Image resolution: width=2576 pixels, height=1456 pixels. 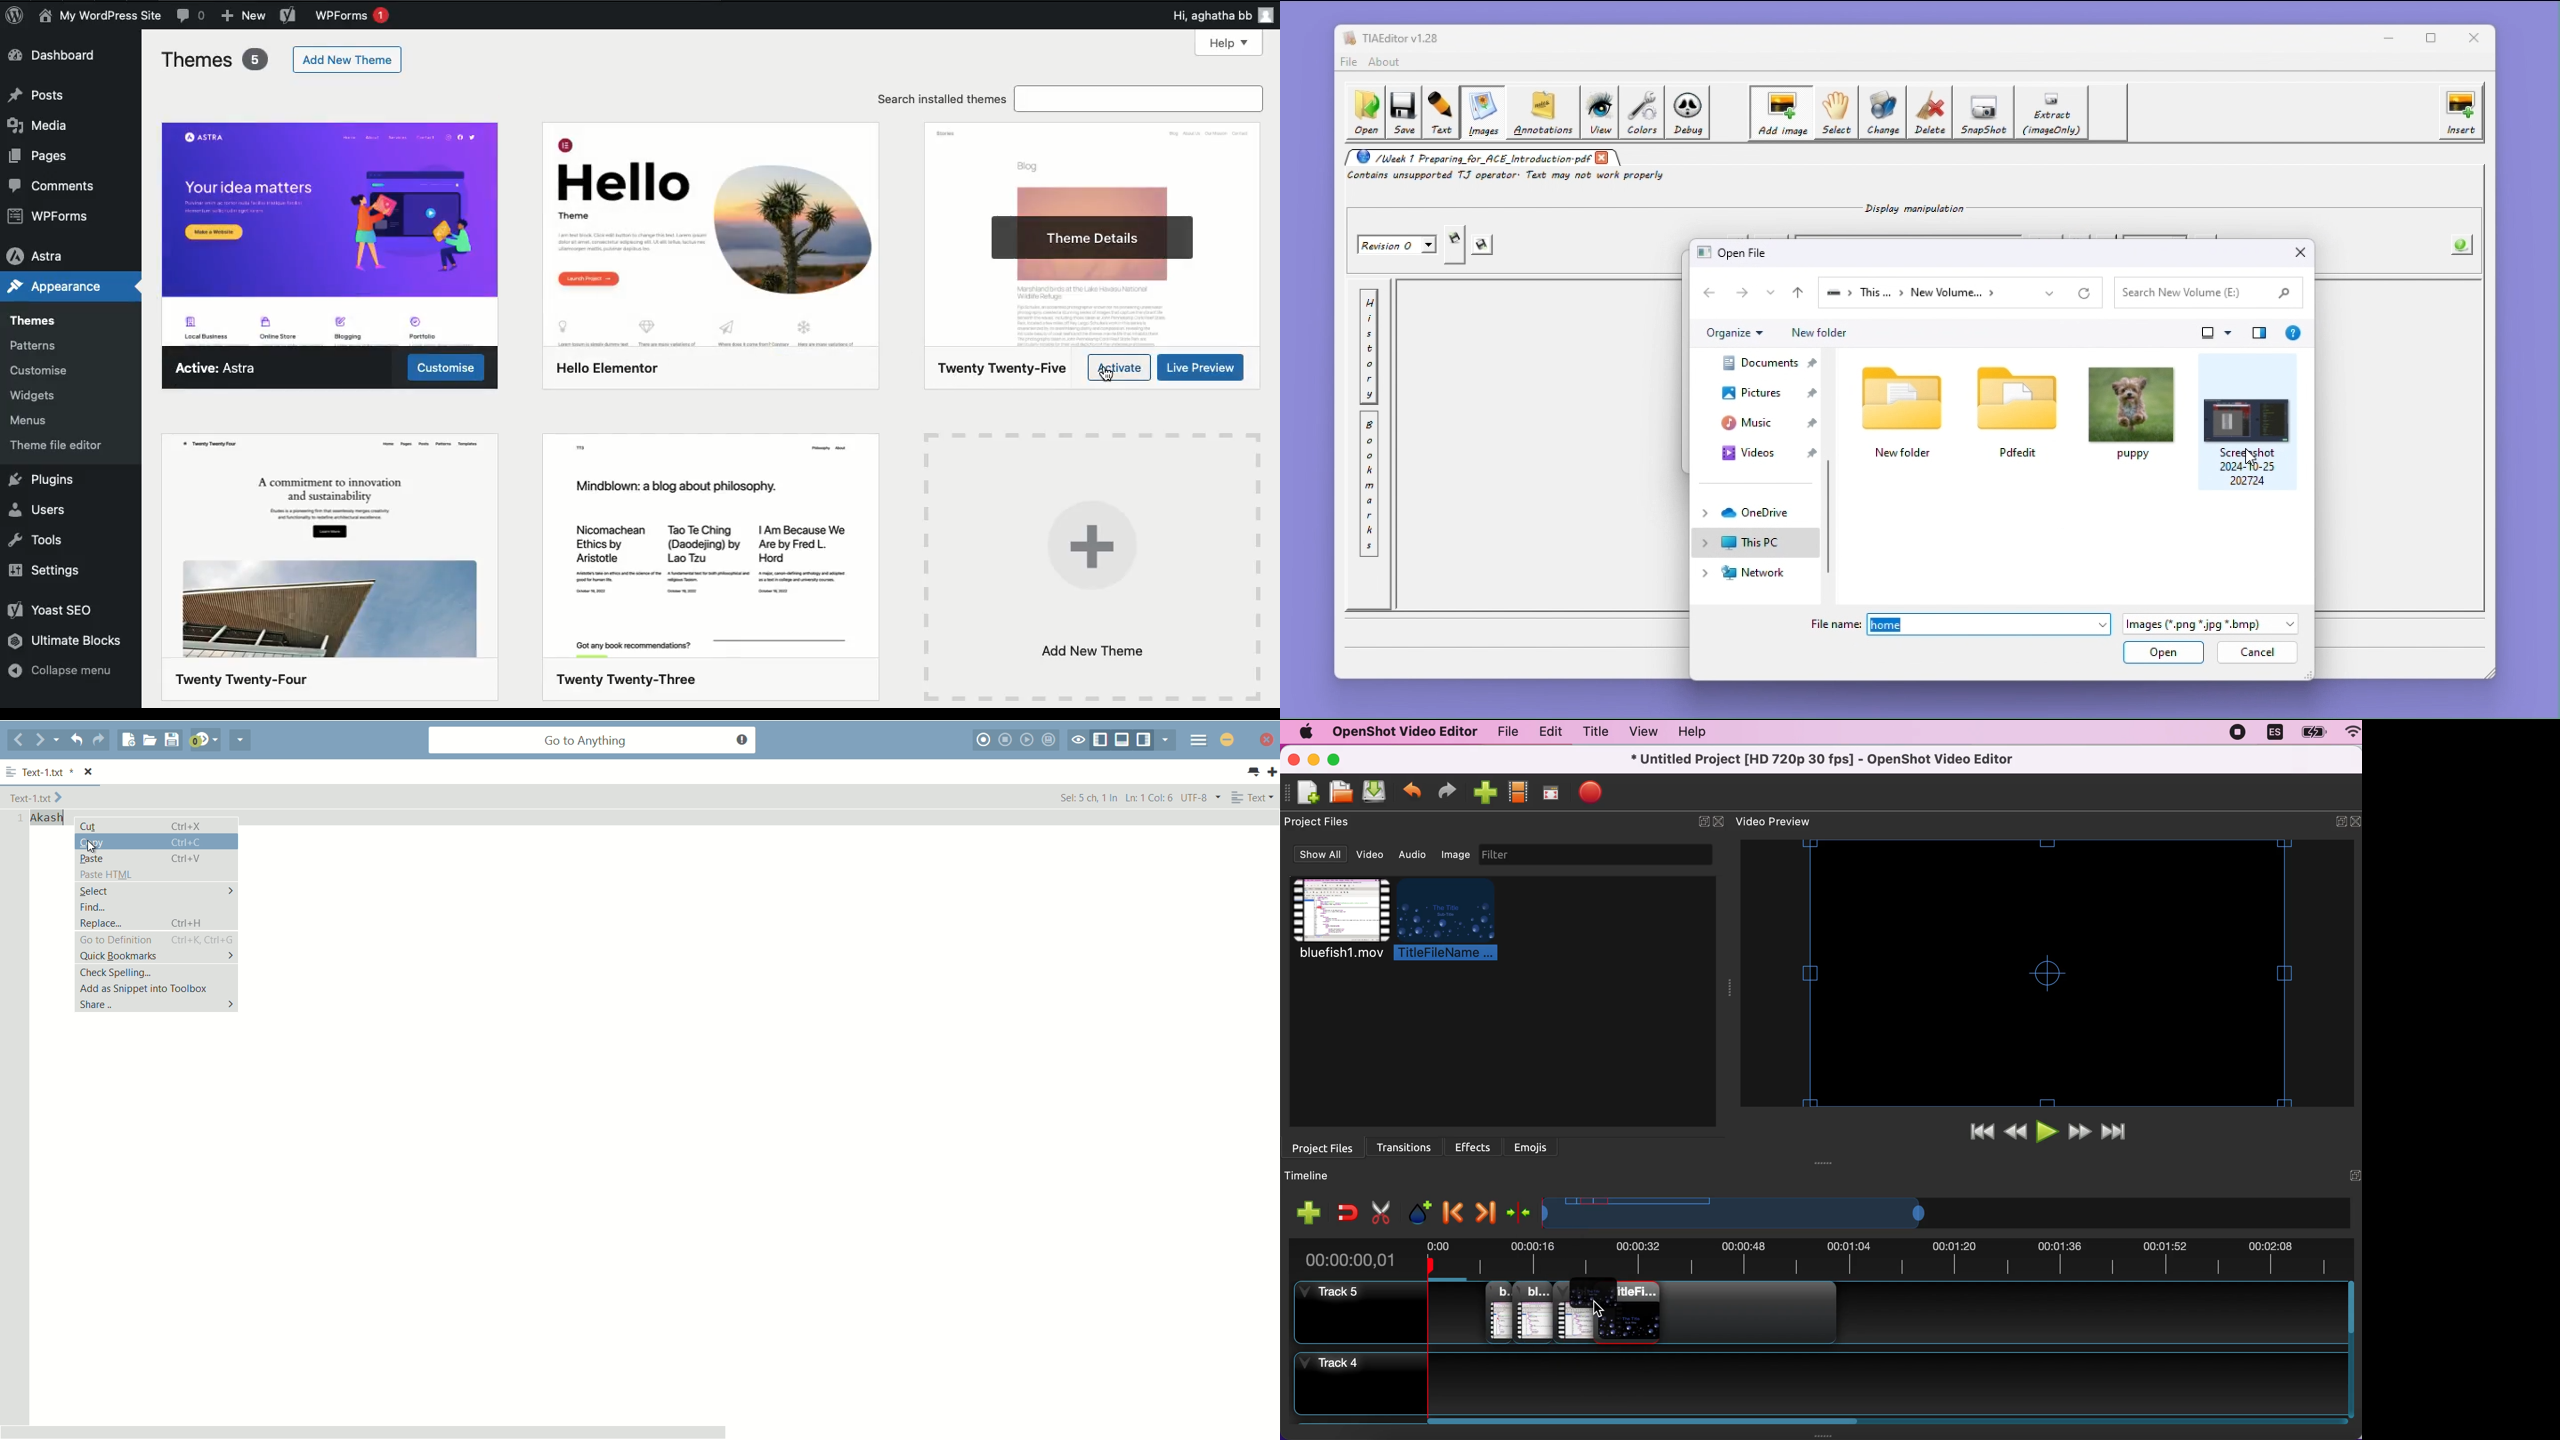 I want to click on Settings, so click(x=46, y=570).